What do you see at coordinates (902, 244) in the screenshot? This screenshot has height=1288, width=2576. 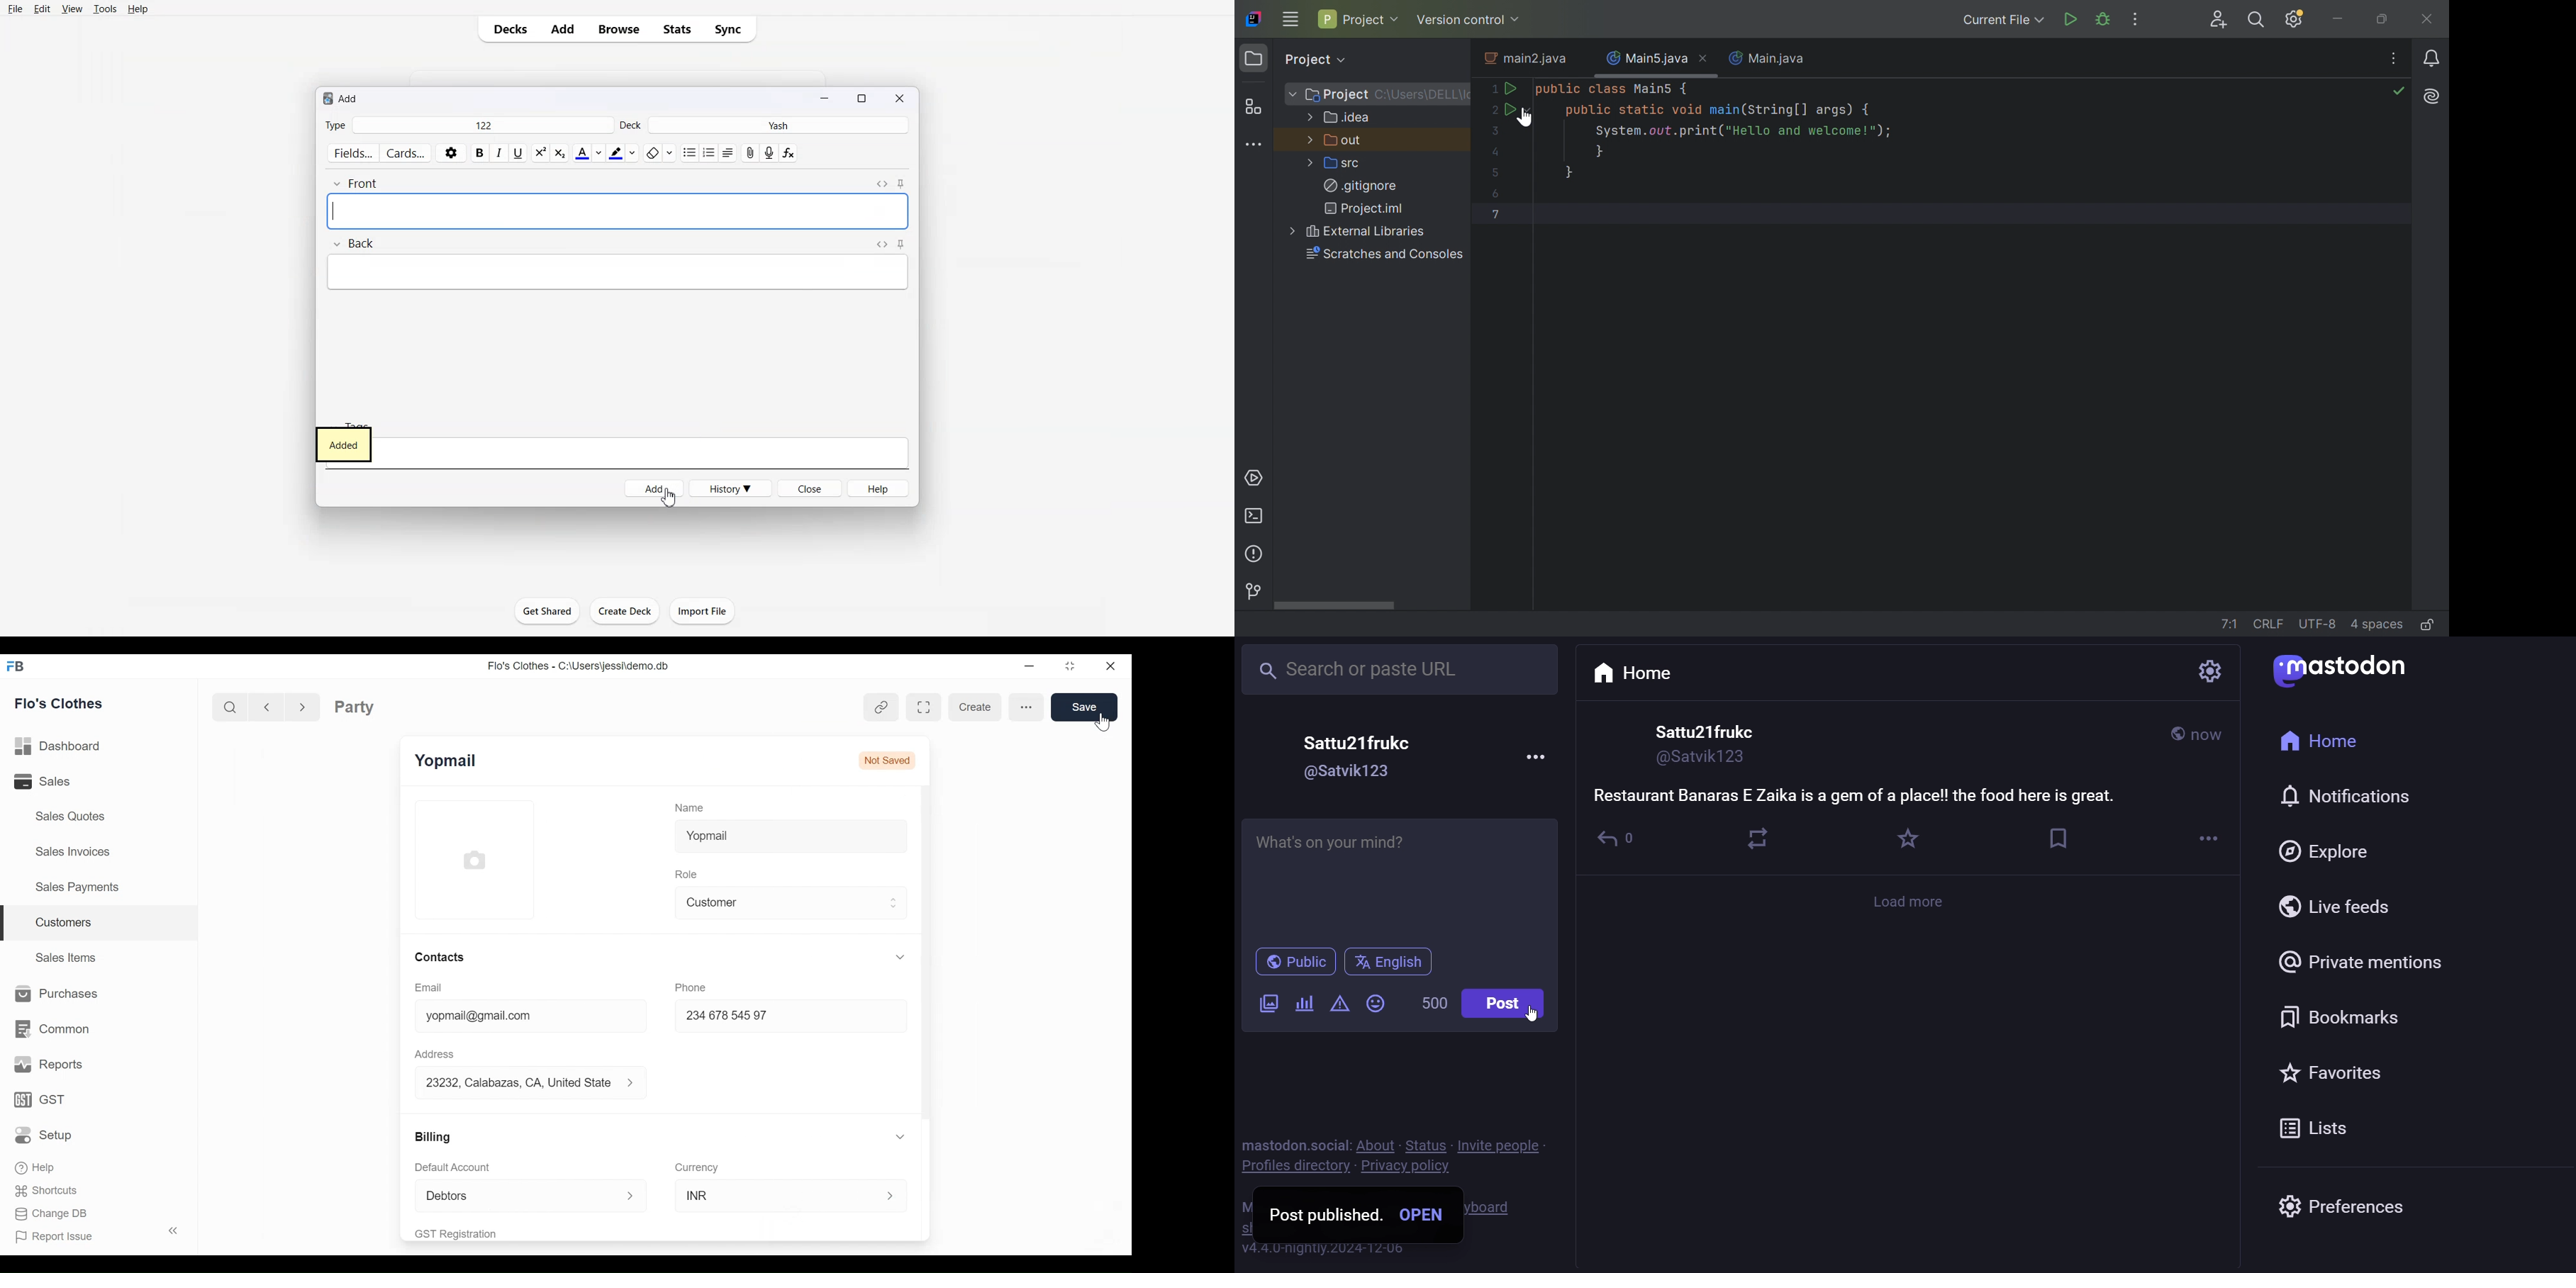 I see `Toggle Sticky` at bounding box center [902, 244].